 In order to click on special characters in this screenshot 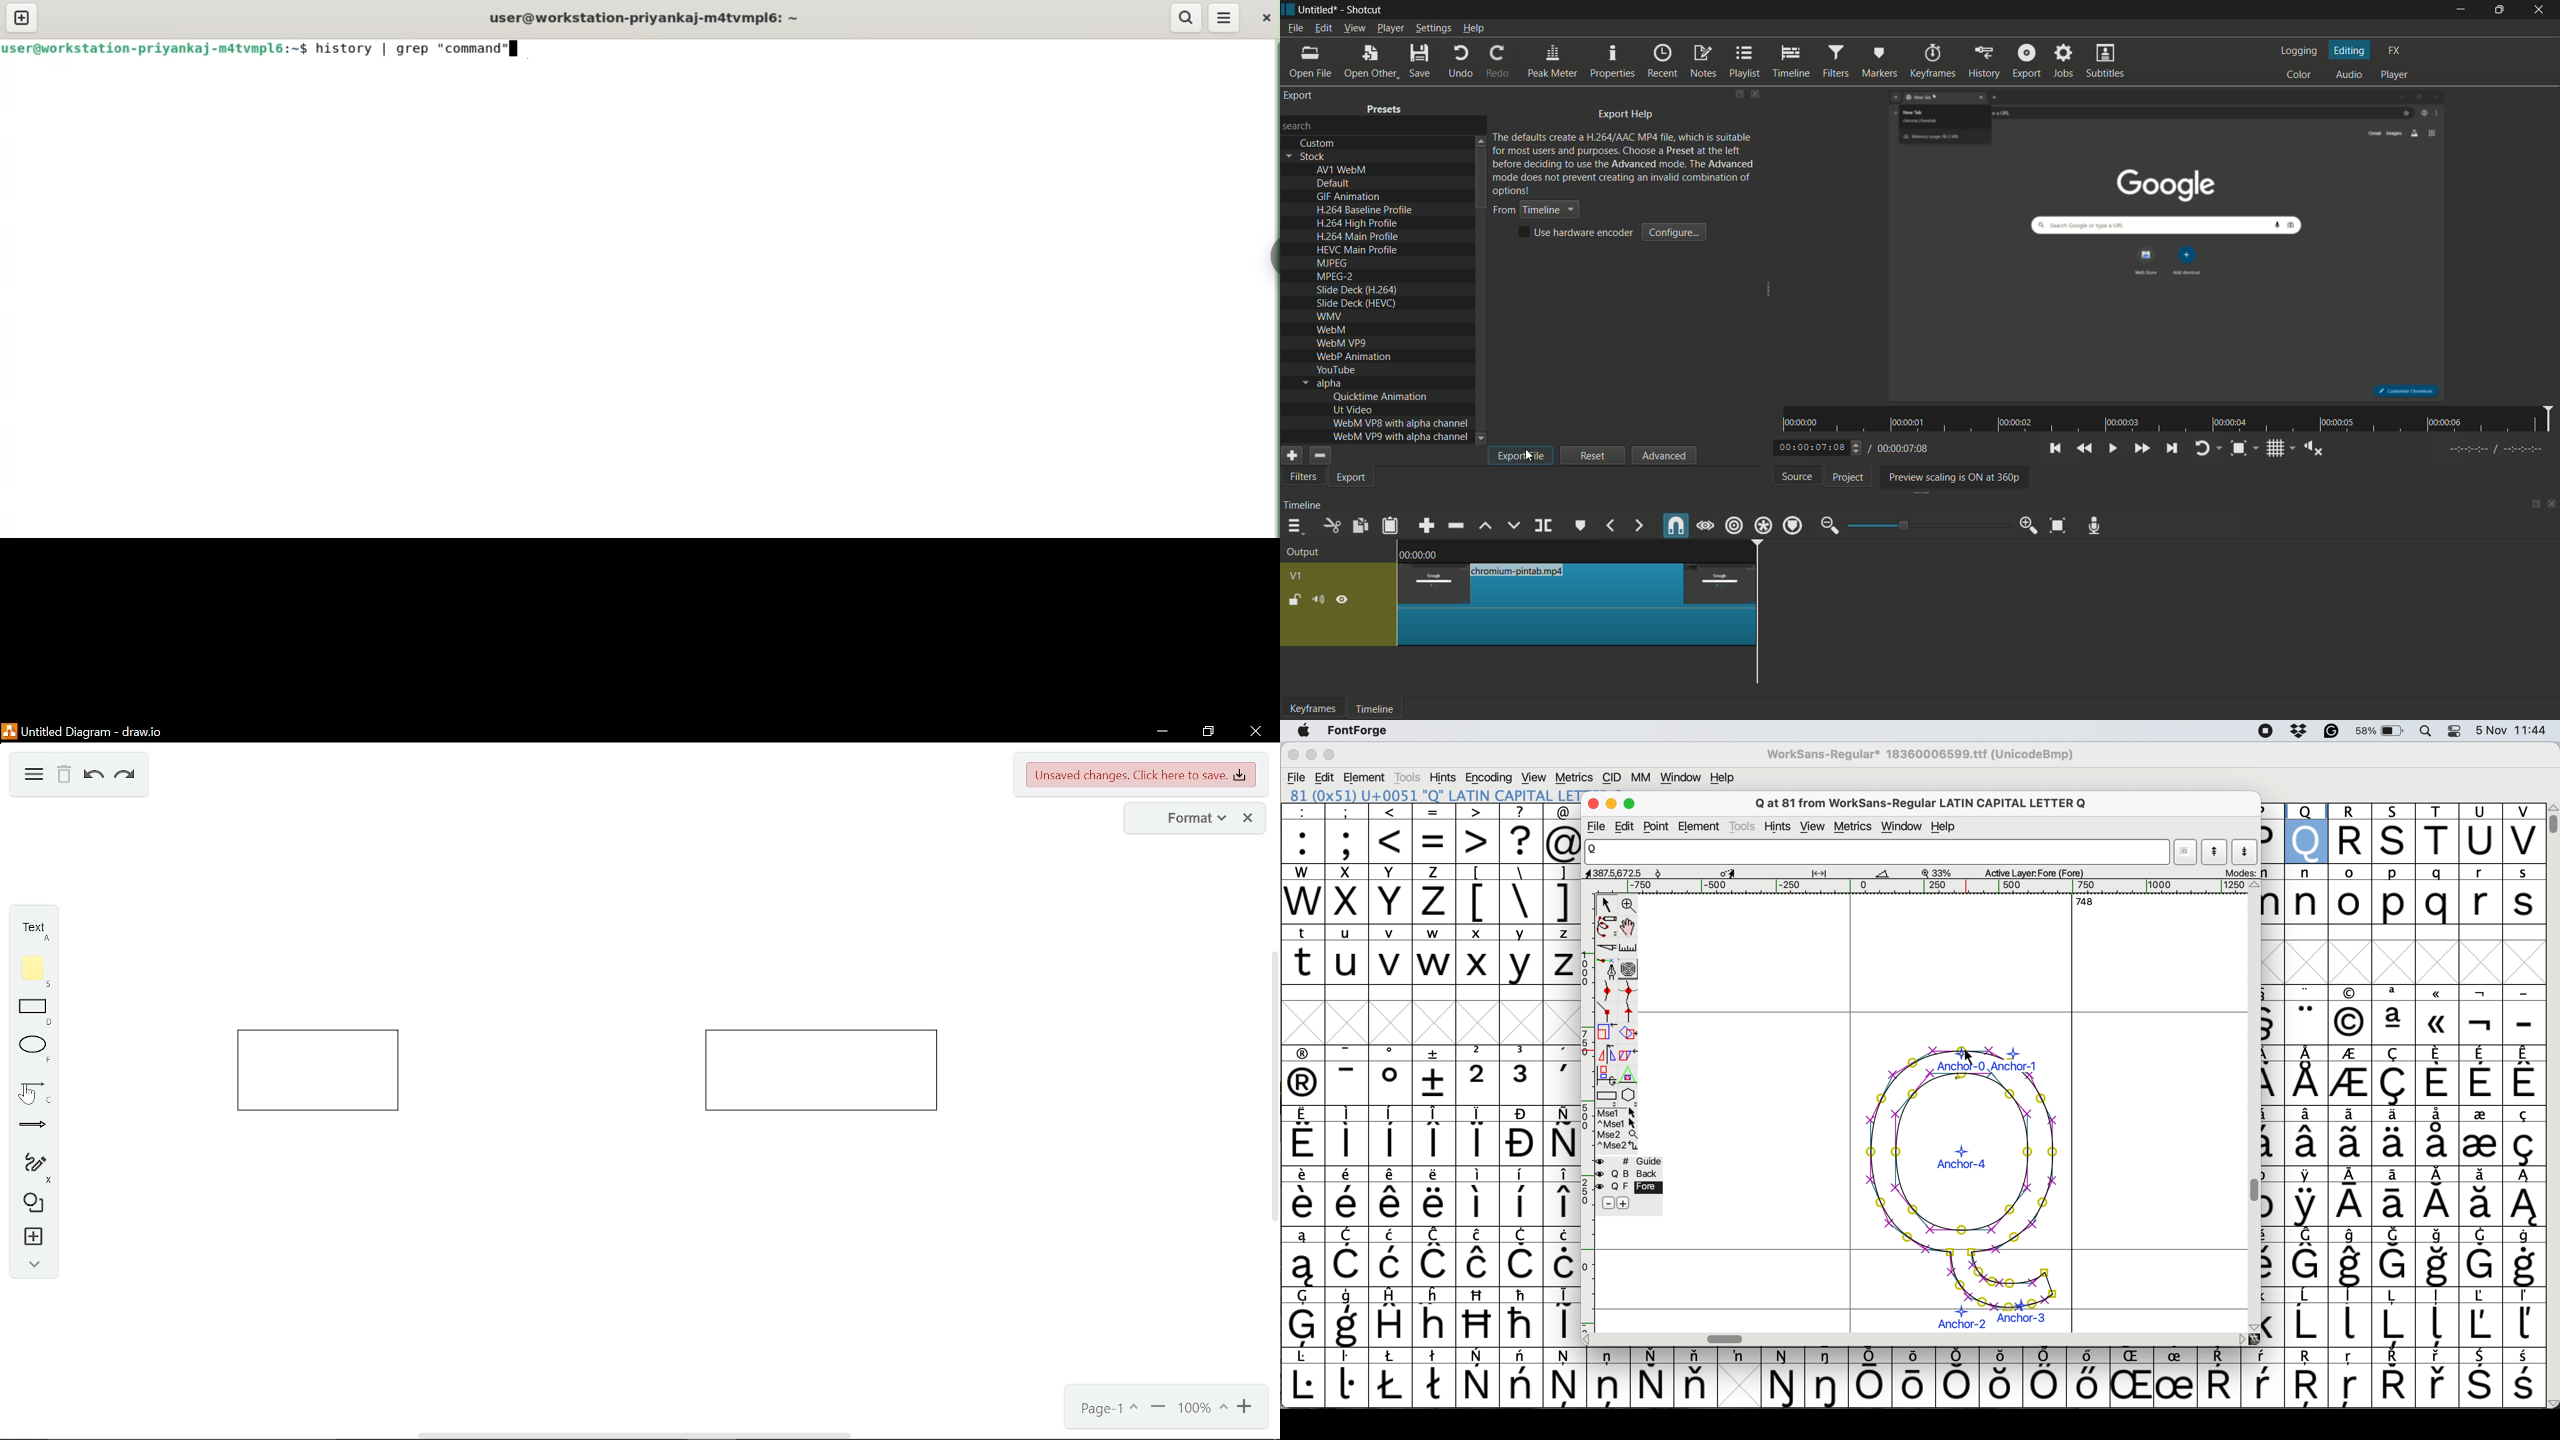, I will do `click(1435, 815)`.